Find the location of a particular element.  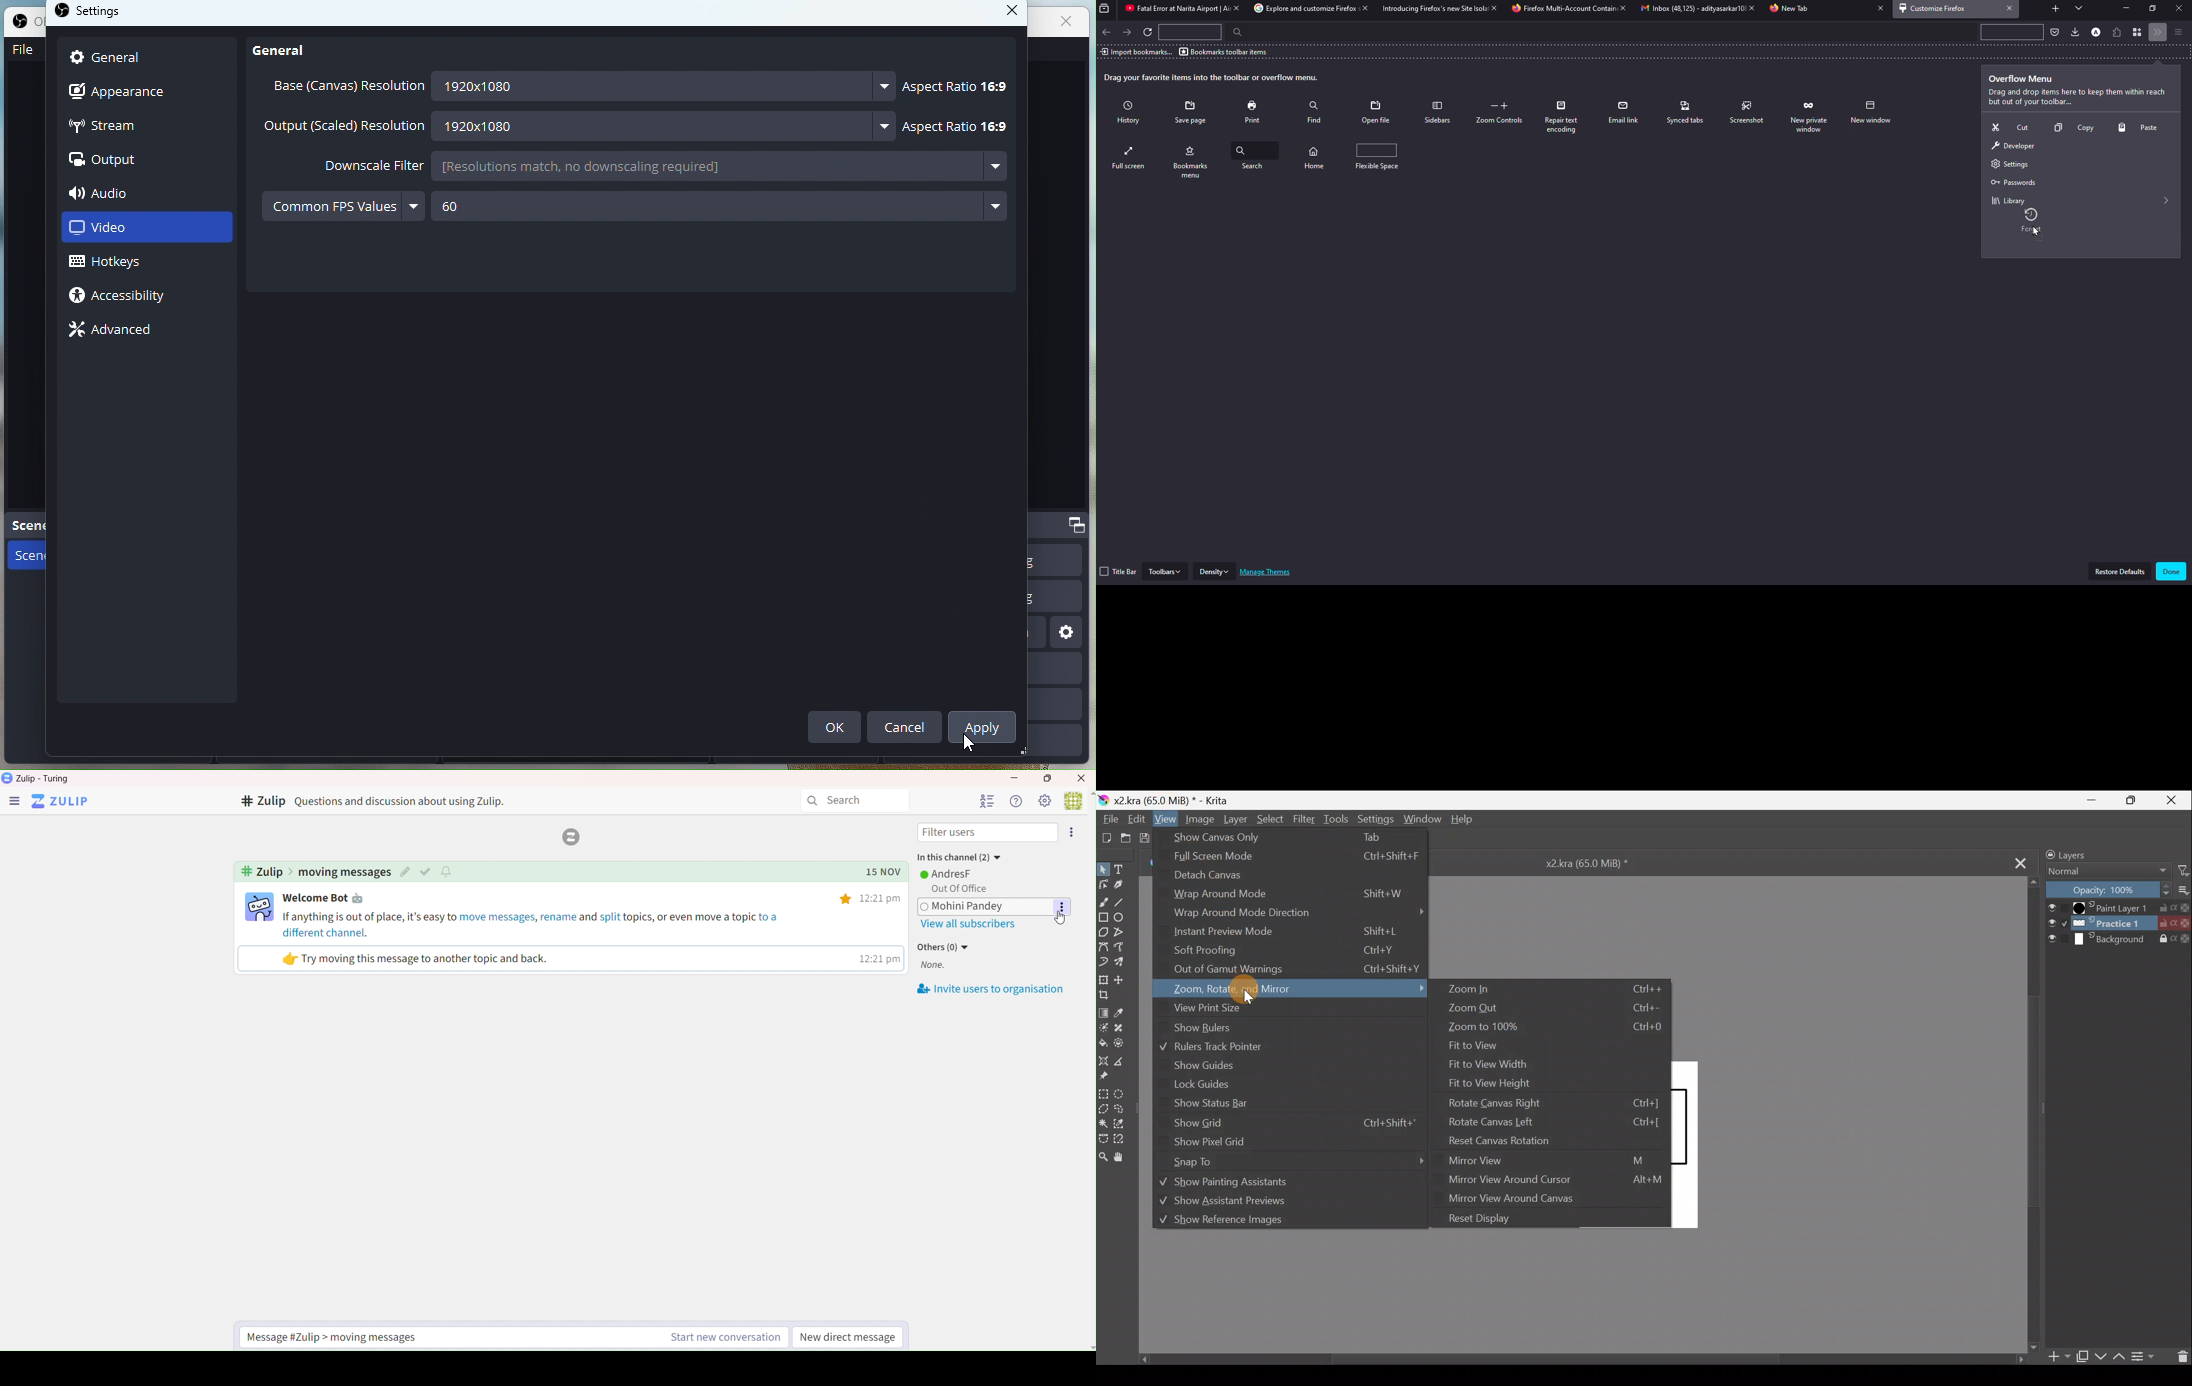

Video is located at coordinates (146, 230).